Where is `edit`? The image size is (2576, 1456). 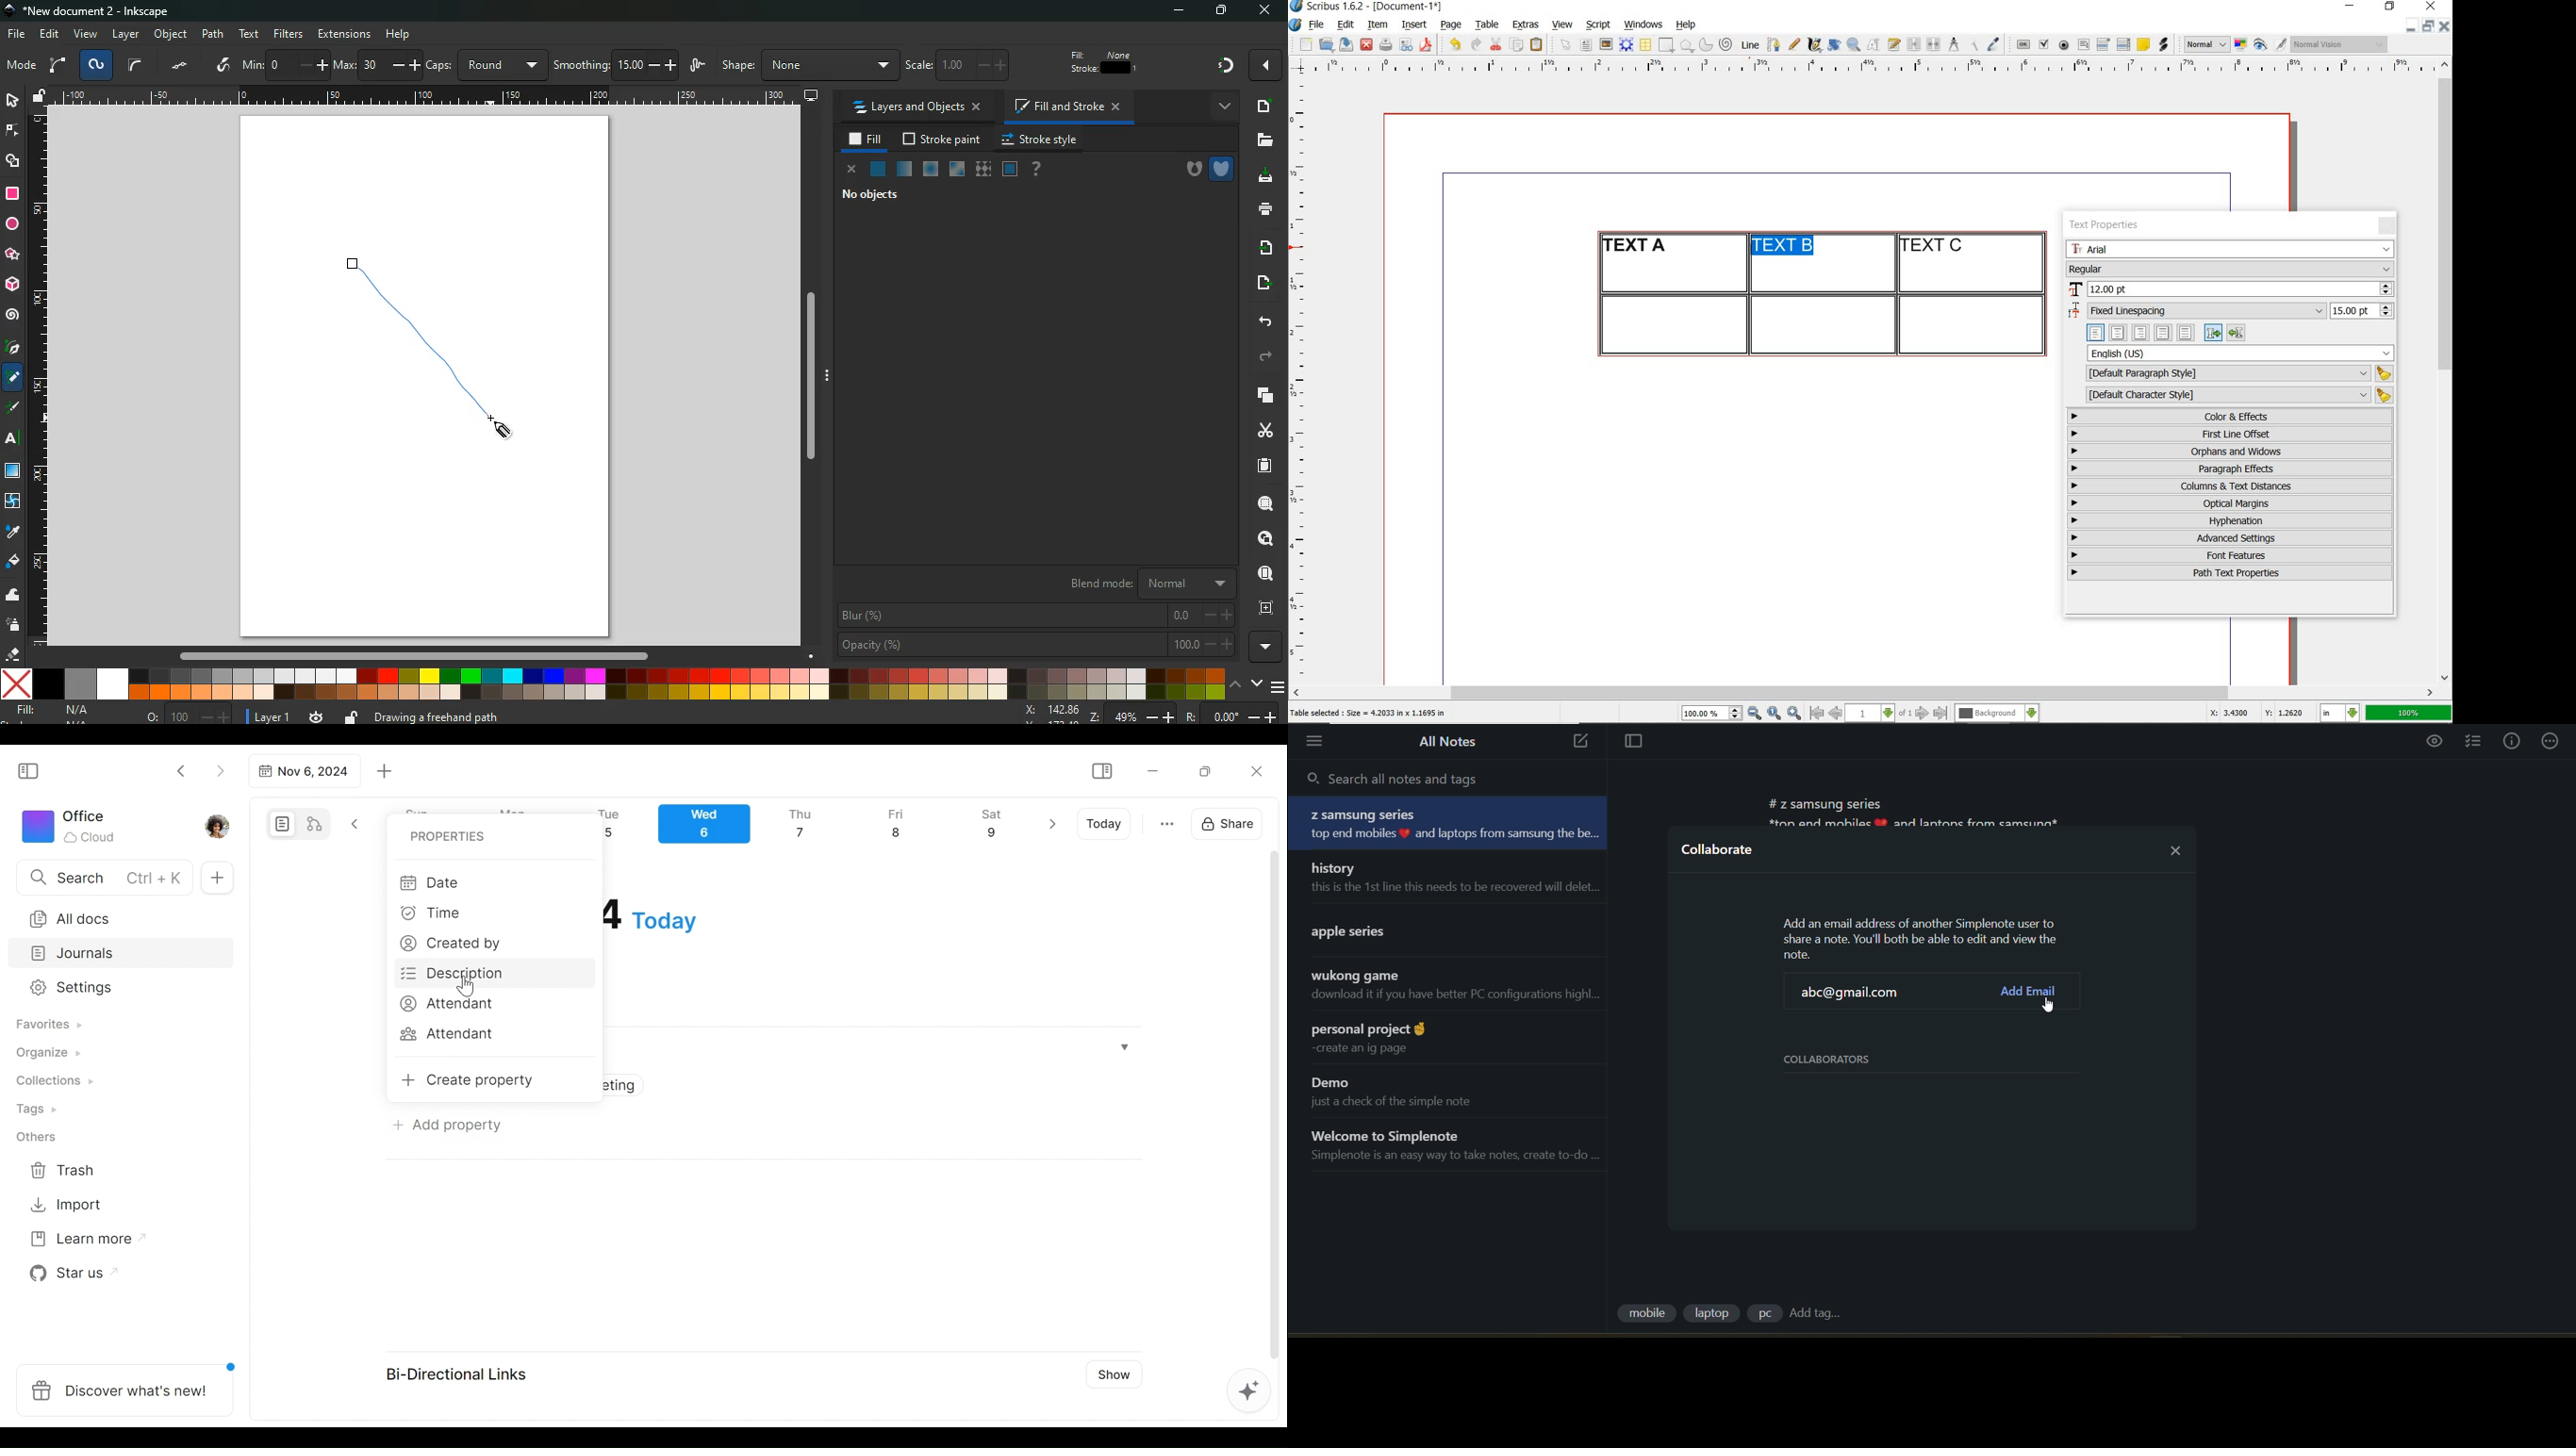 edit is located at coordinates (51, 33).